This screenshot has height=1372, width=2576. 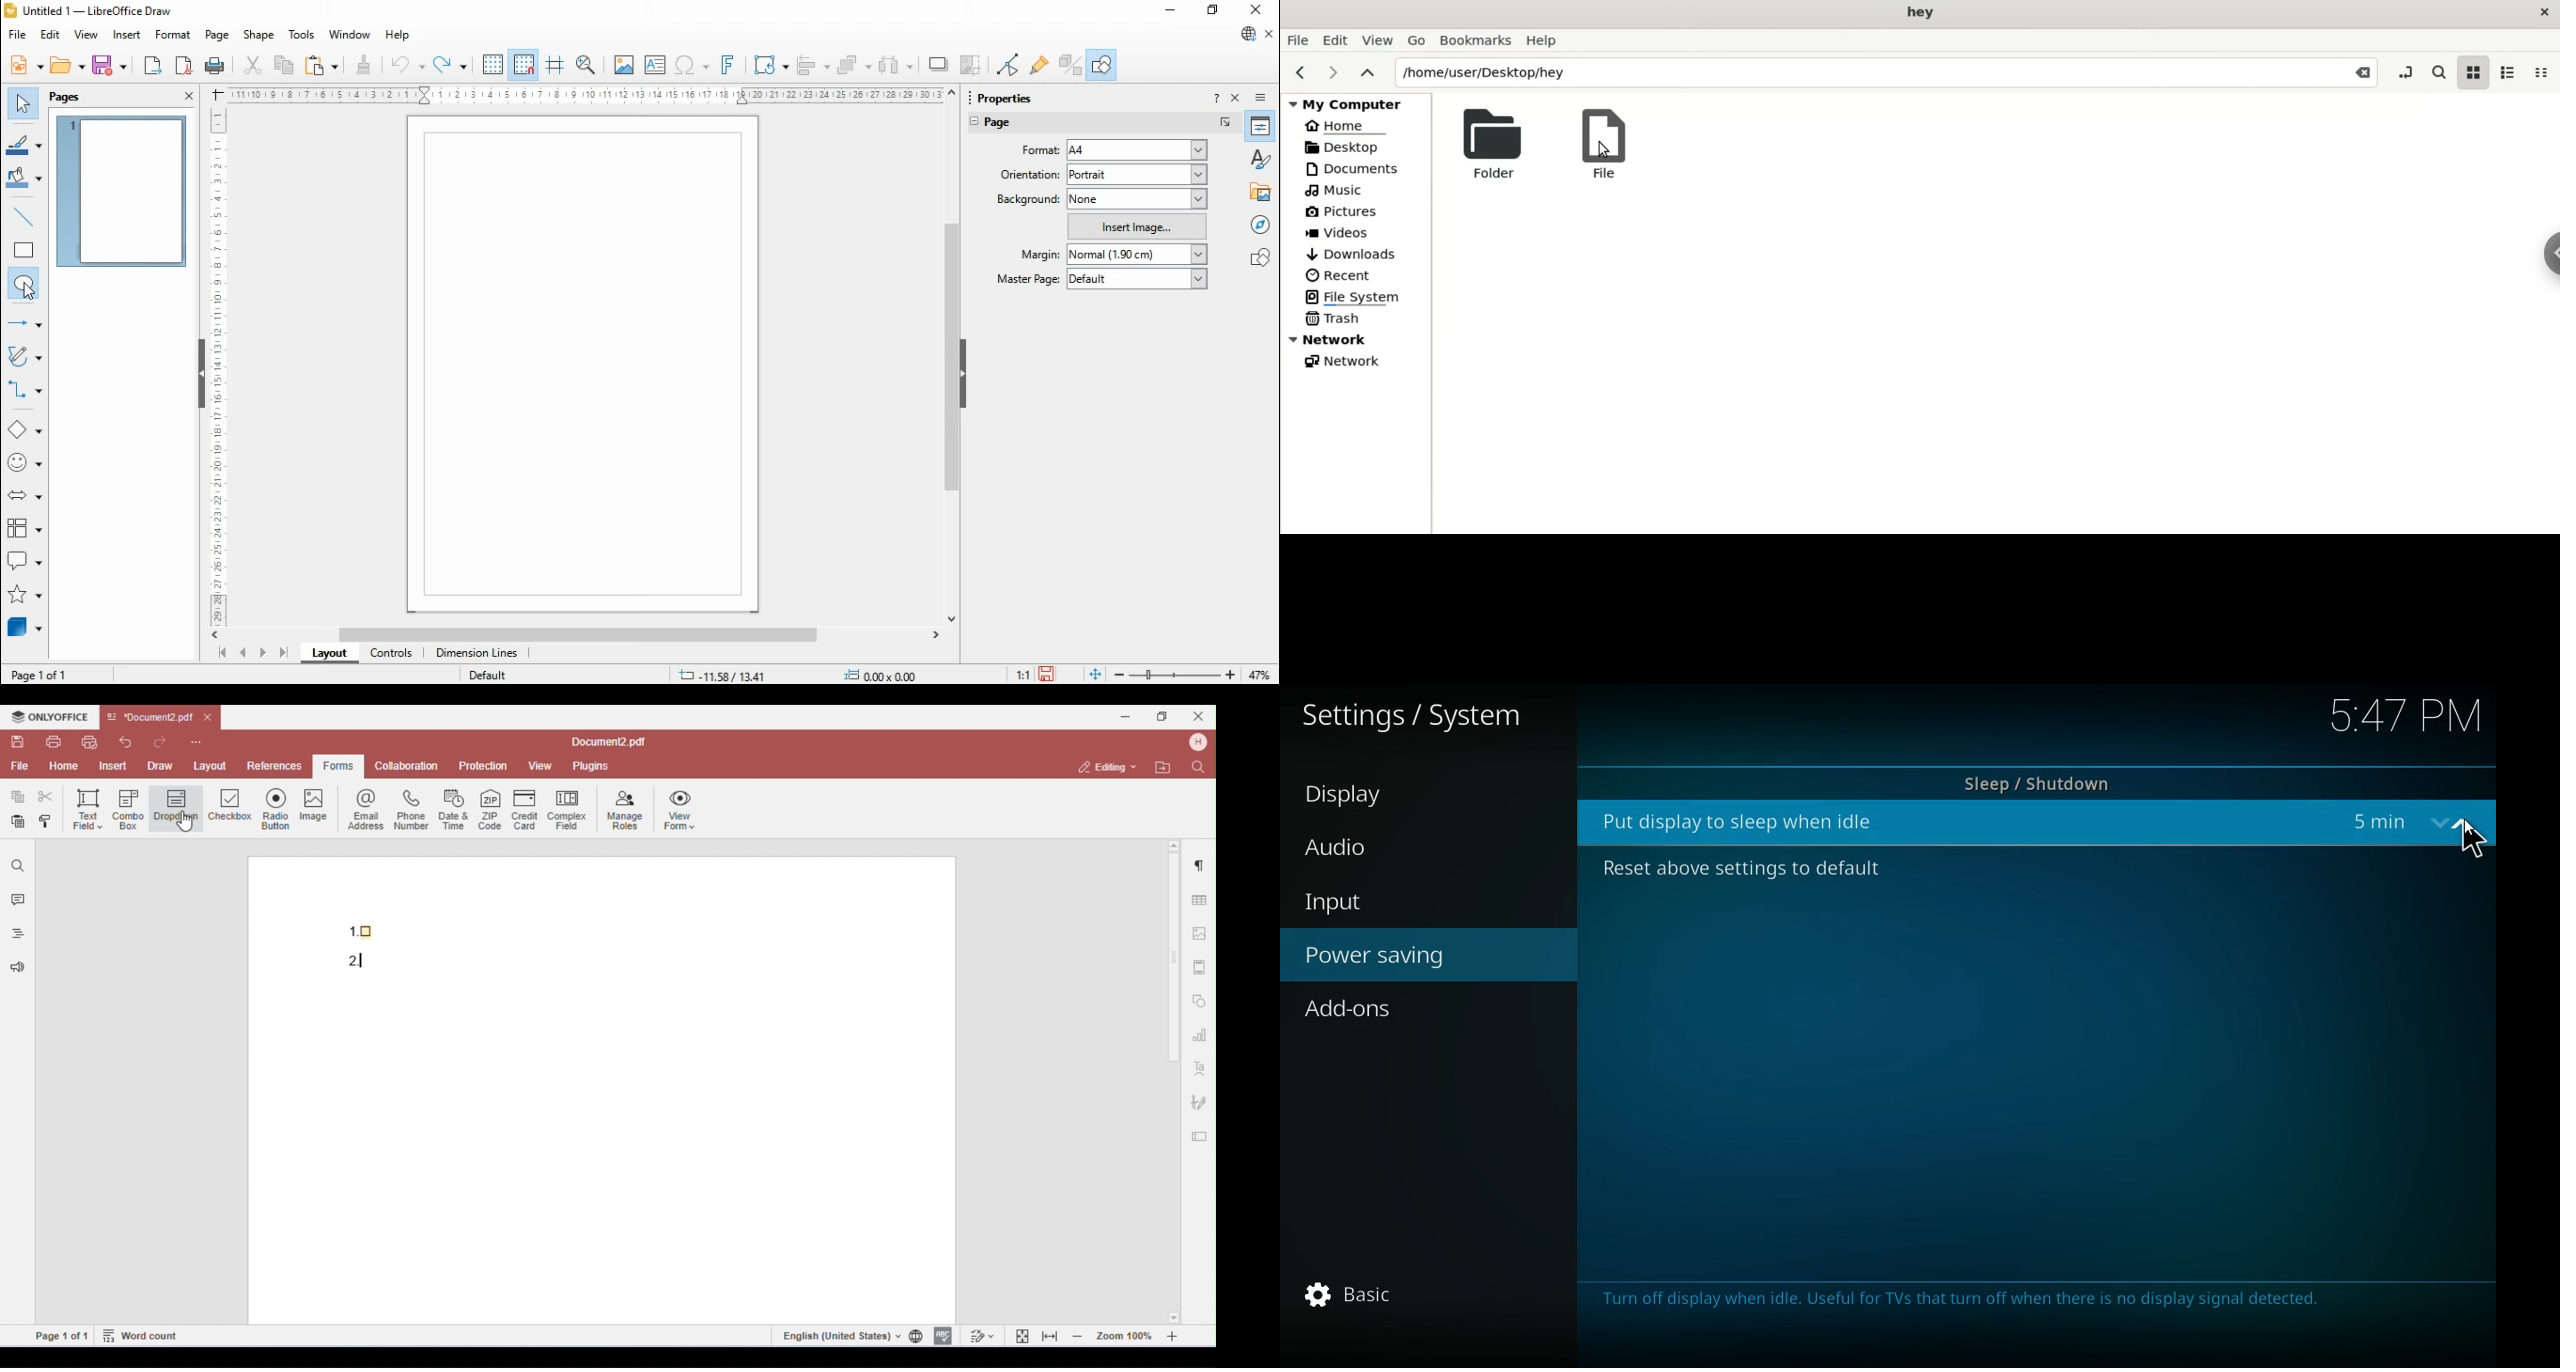 What do you see at coordinates (952, 355) in the screenshot?
I see `scroll bar` at bounding box center [952, 355].